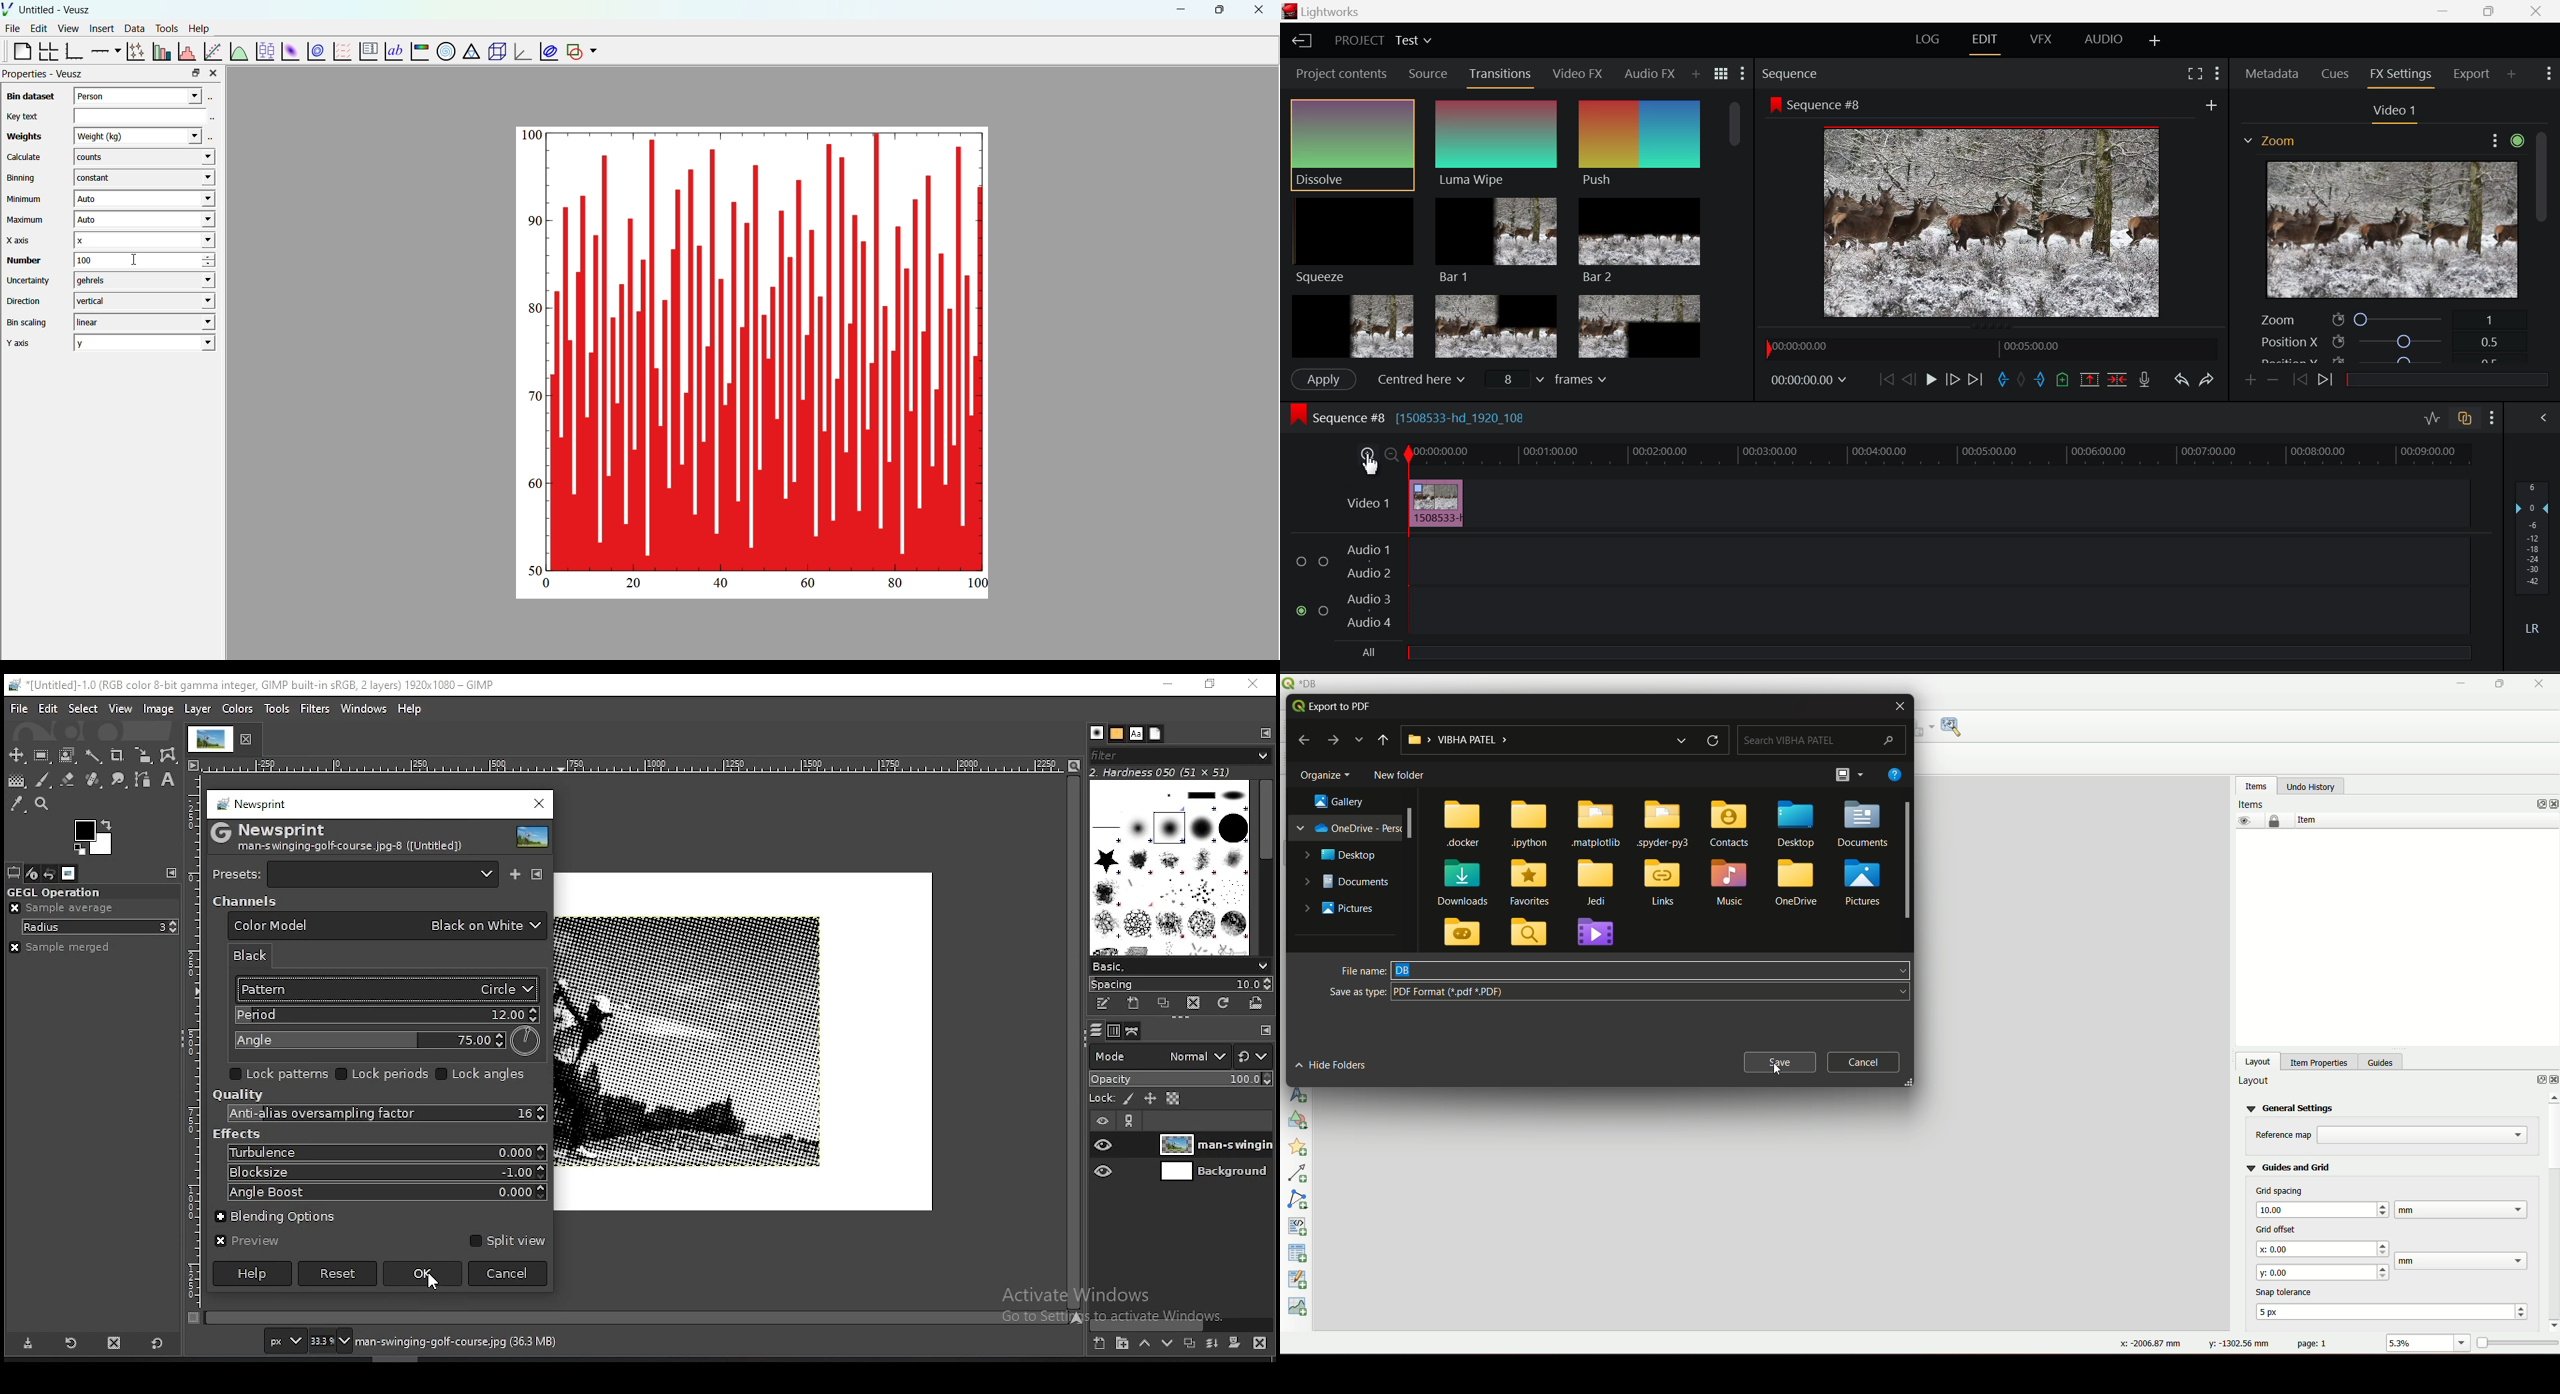 The image size is (2576, 1400). Describe the element at coordinates (2300, 379) in the screenshot. I see `Previous keyframe` at that location.